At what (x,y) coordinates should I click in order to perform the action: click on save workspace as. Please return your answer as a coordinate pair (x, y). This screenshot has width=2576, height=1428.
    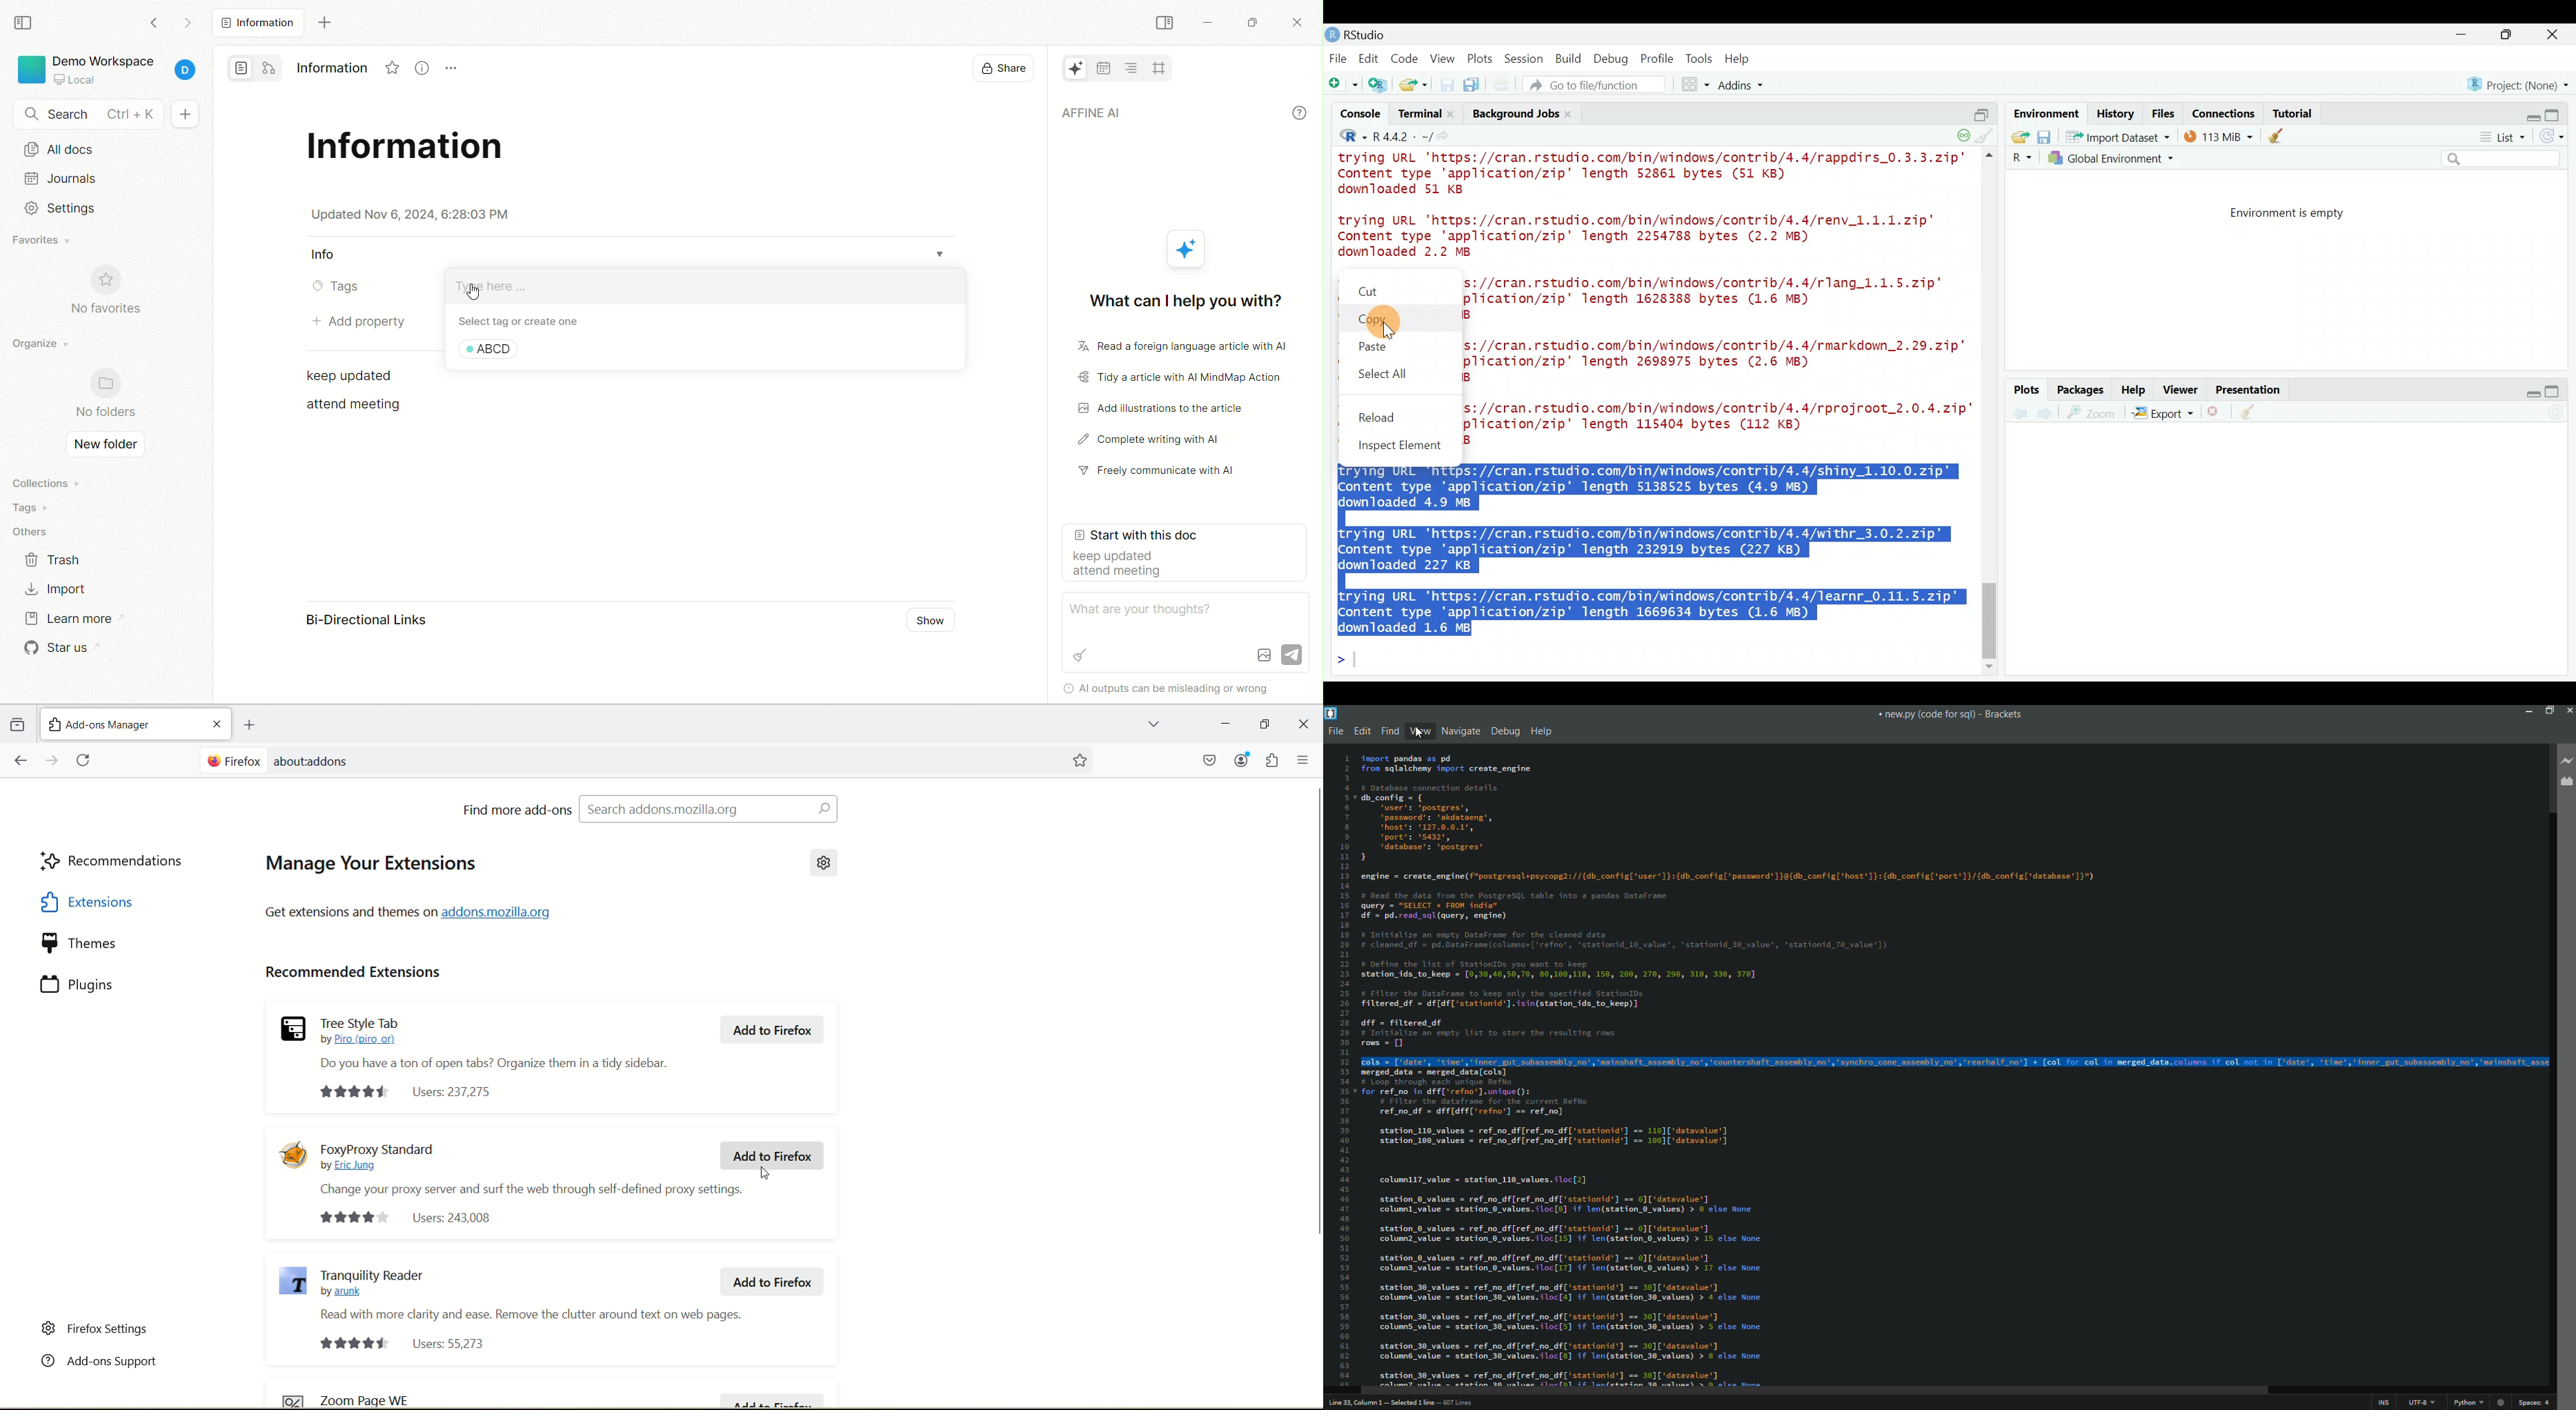
    Looking at the image, I should click on (2045, 137).